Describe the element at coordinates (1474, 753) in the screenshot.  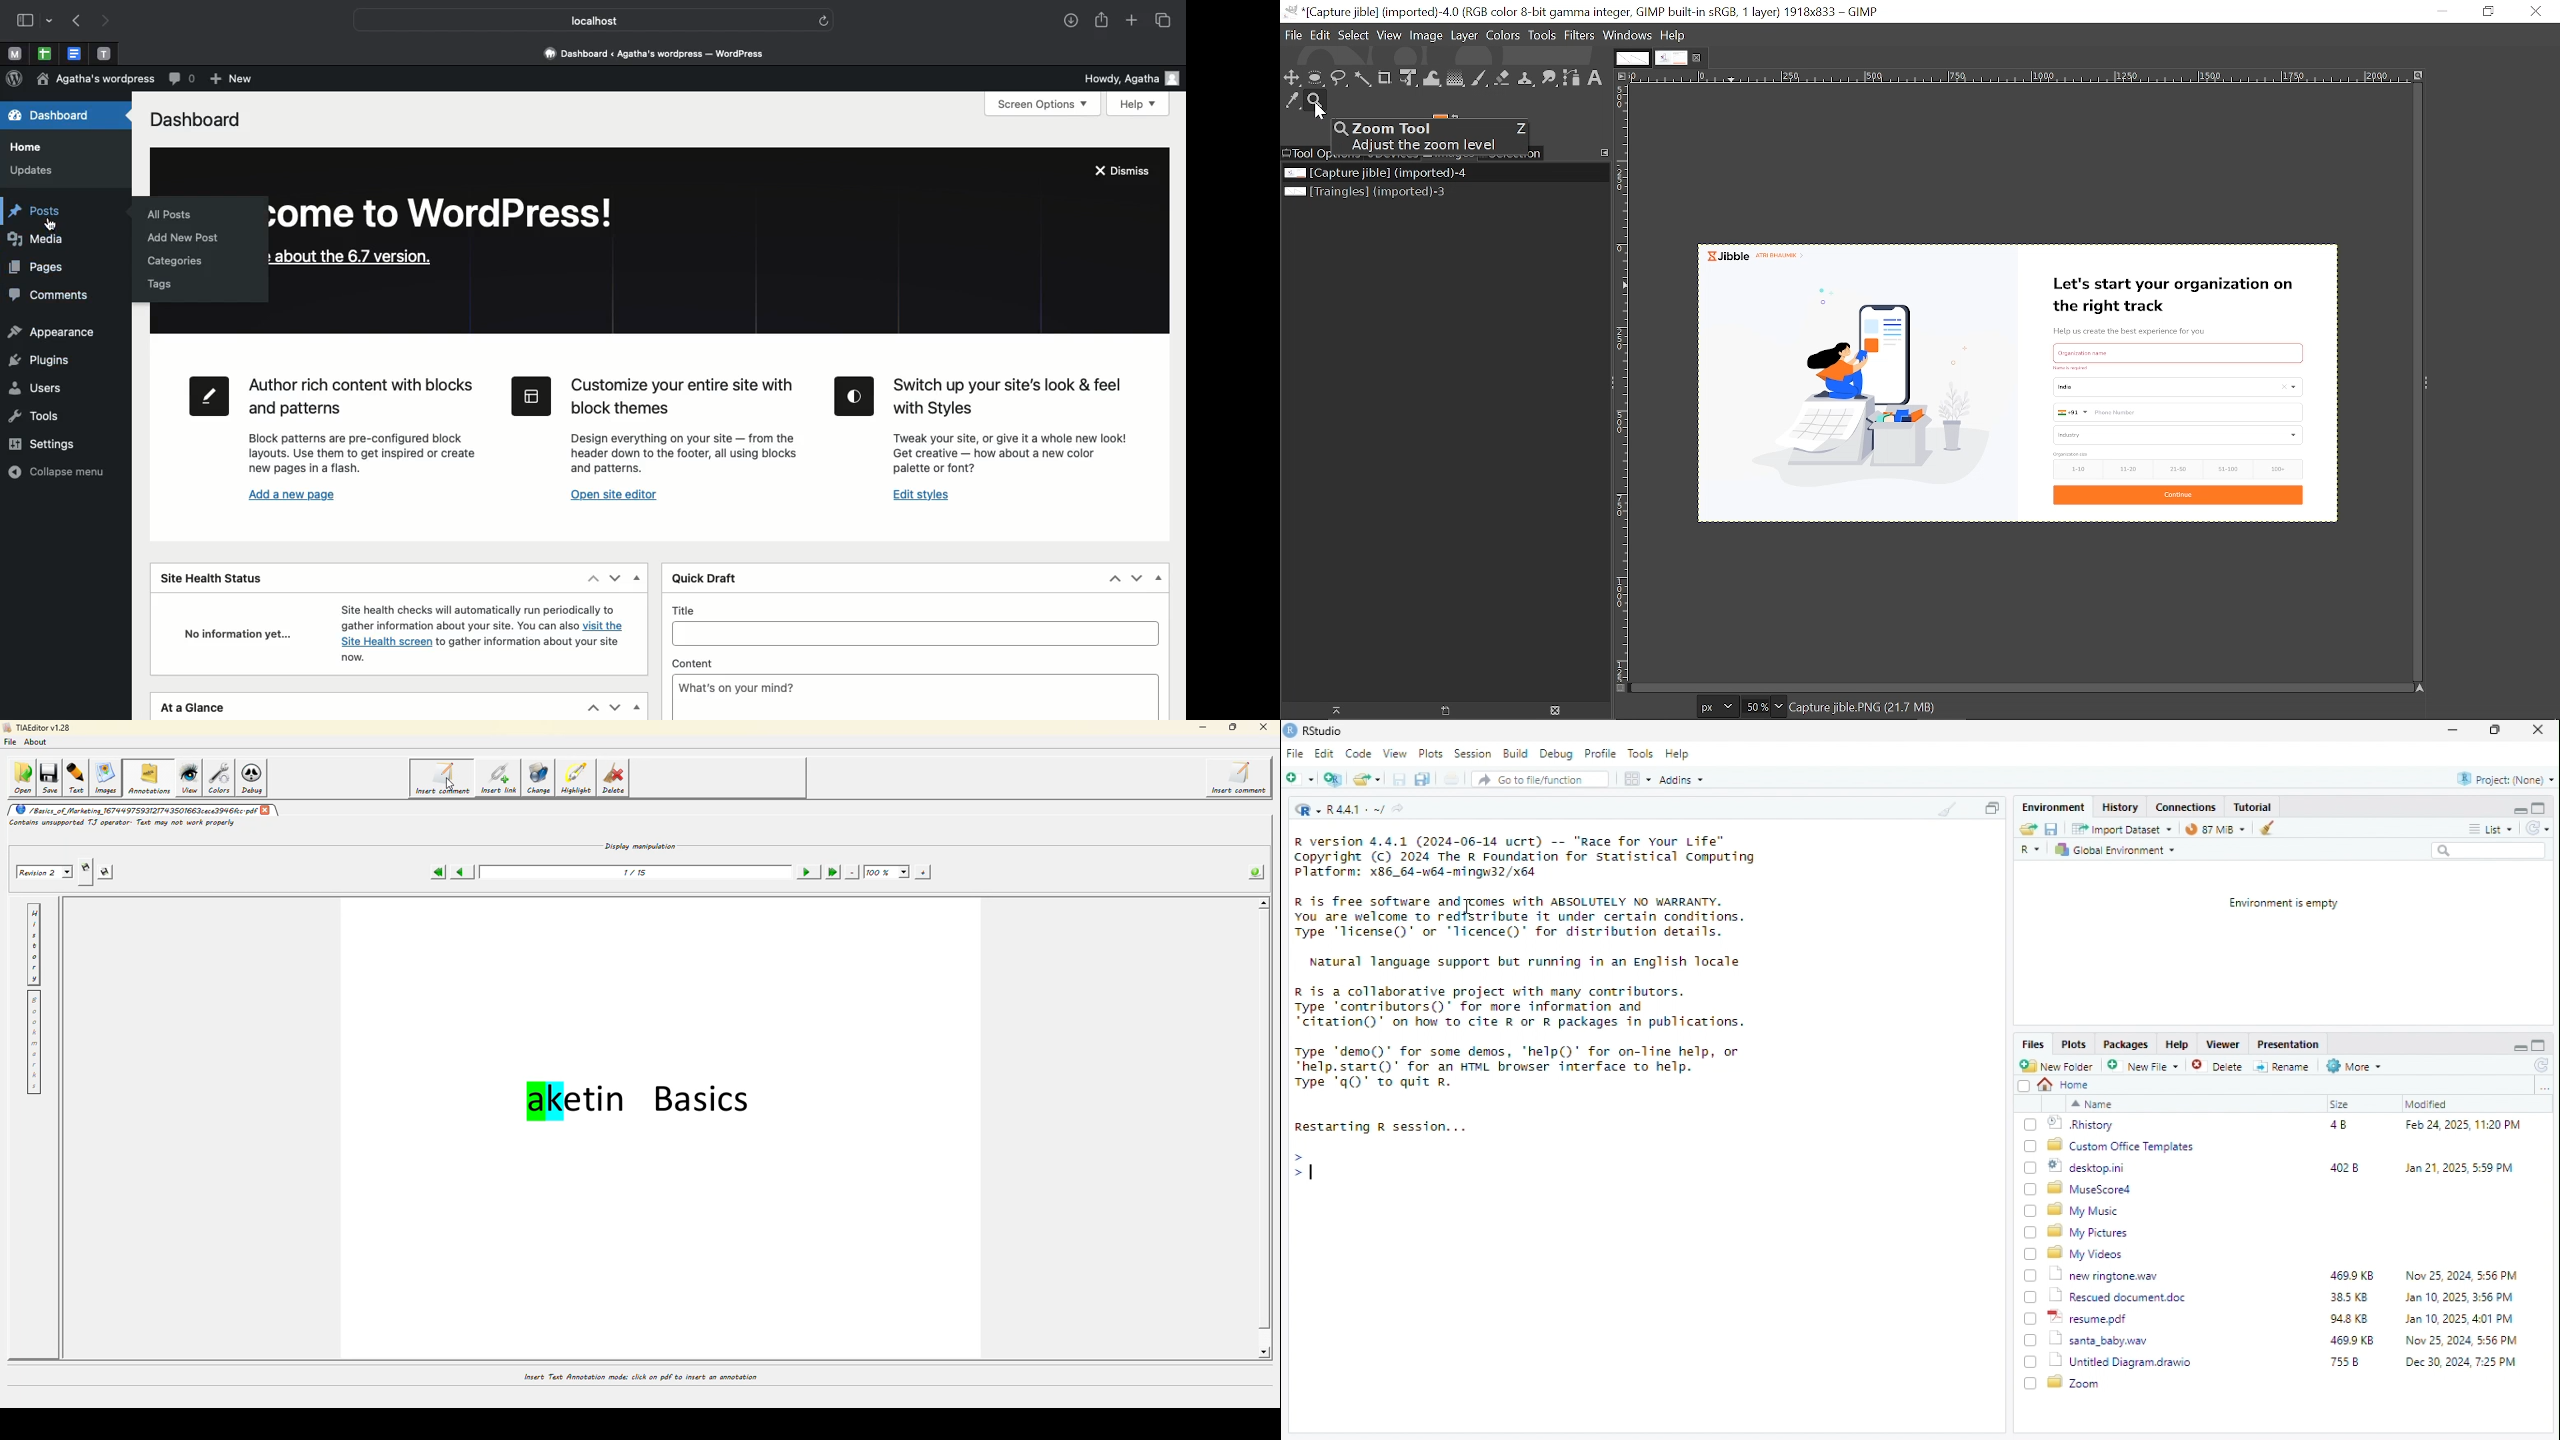
I see `Session` at that location.